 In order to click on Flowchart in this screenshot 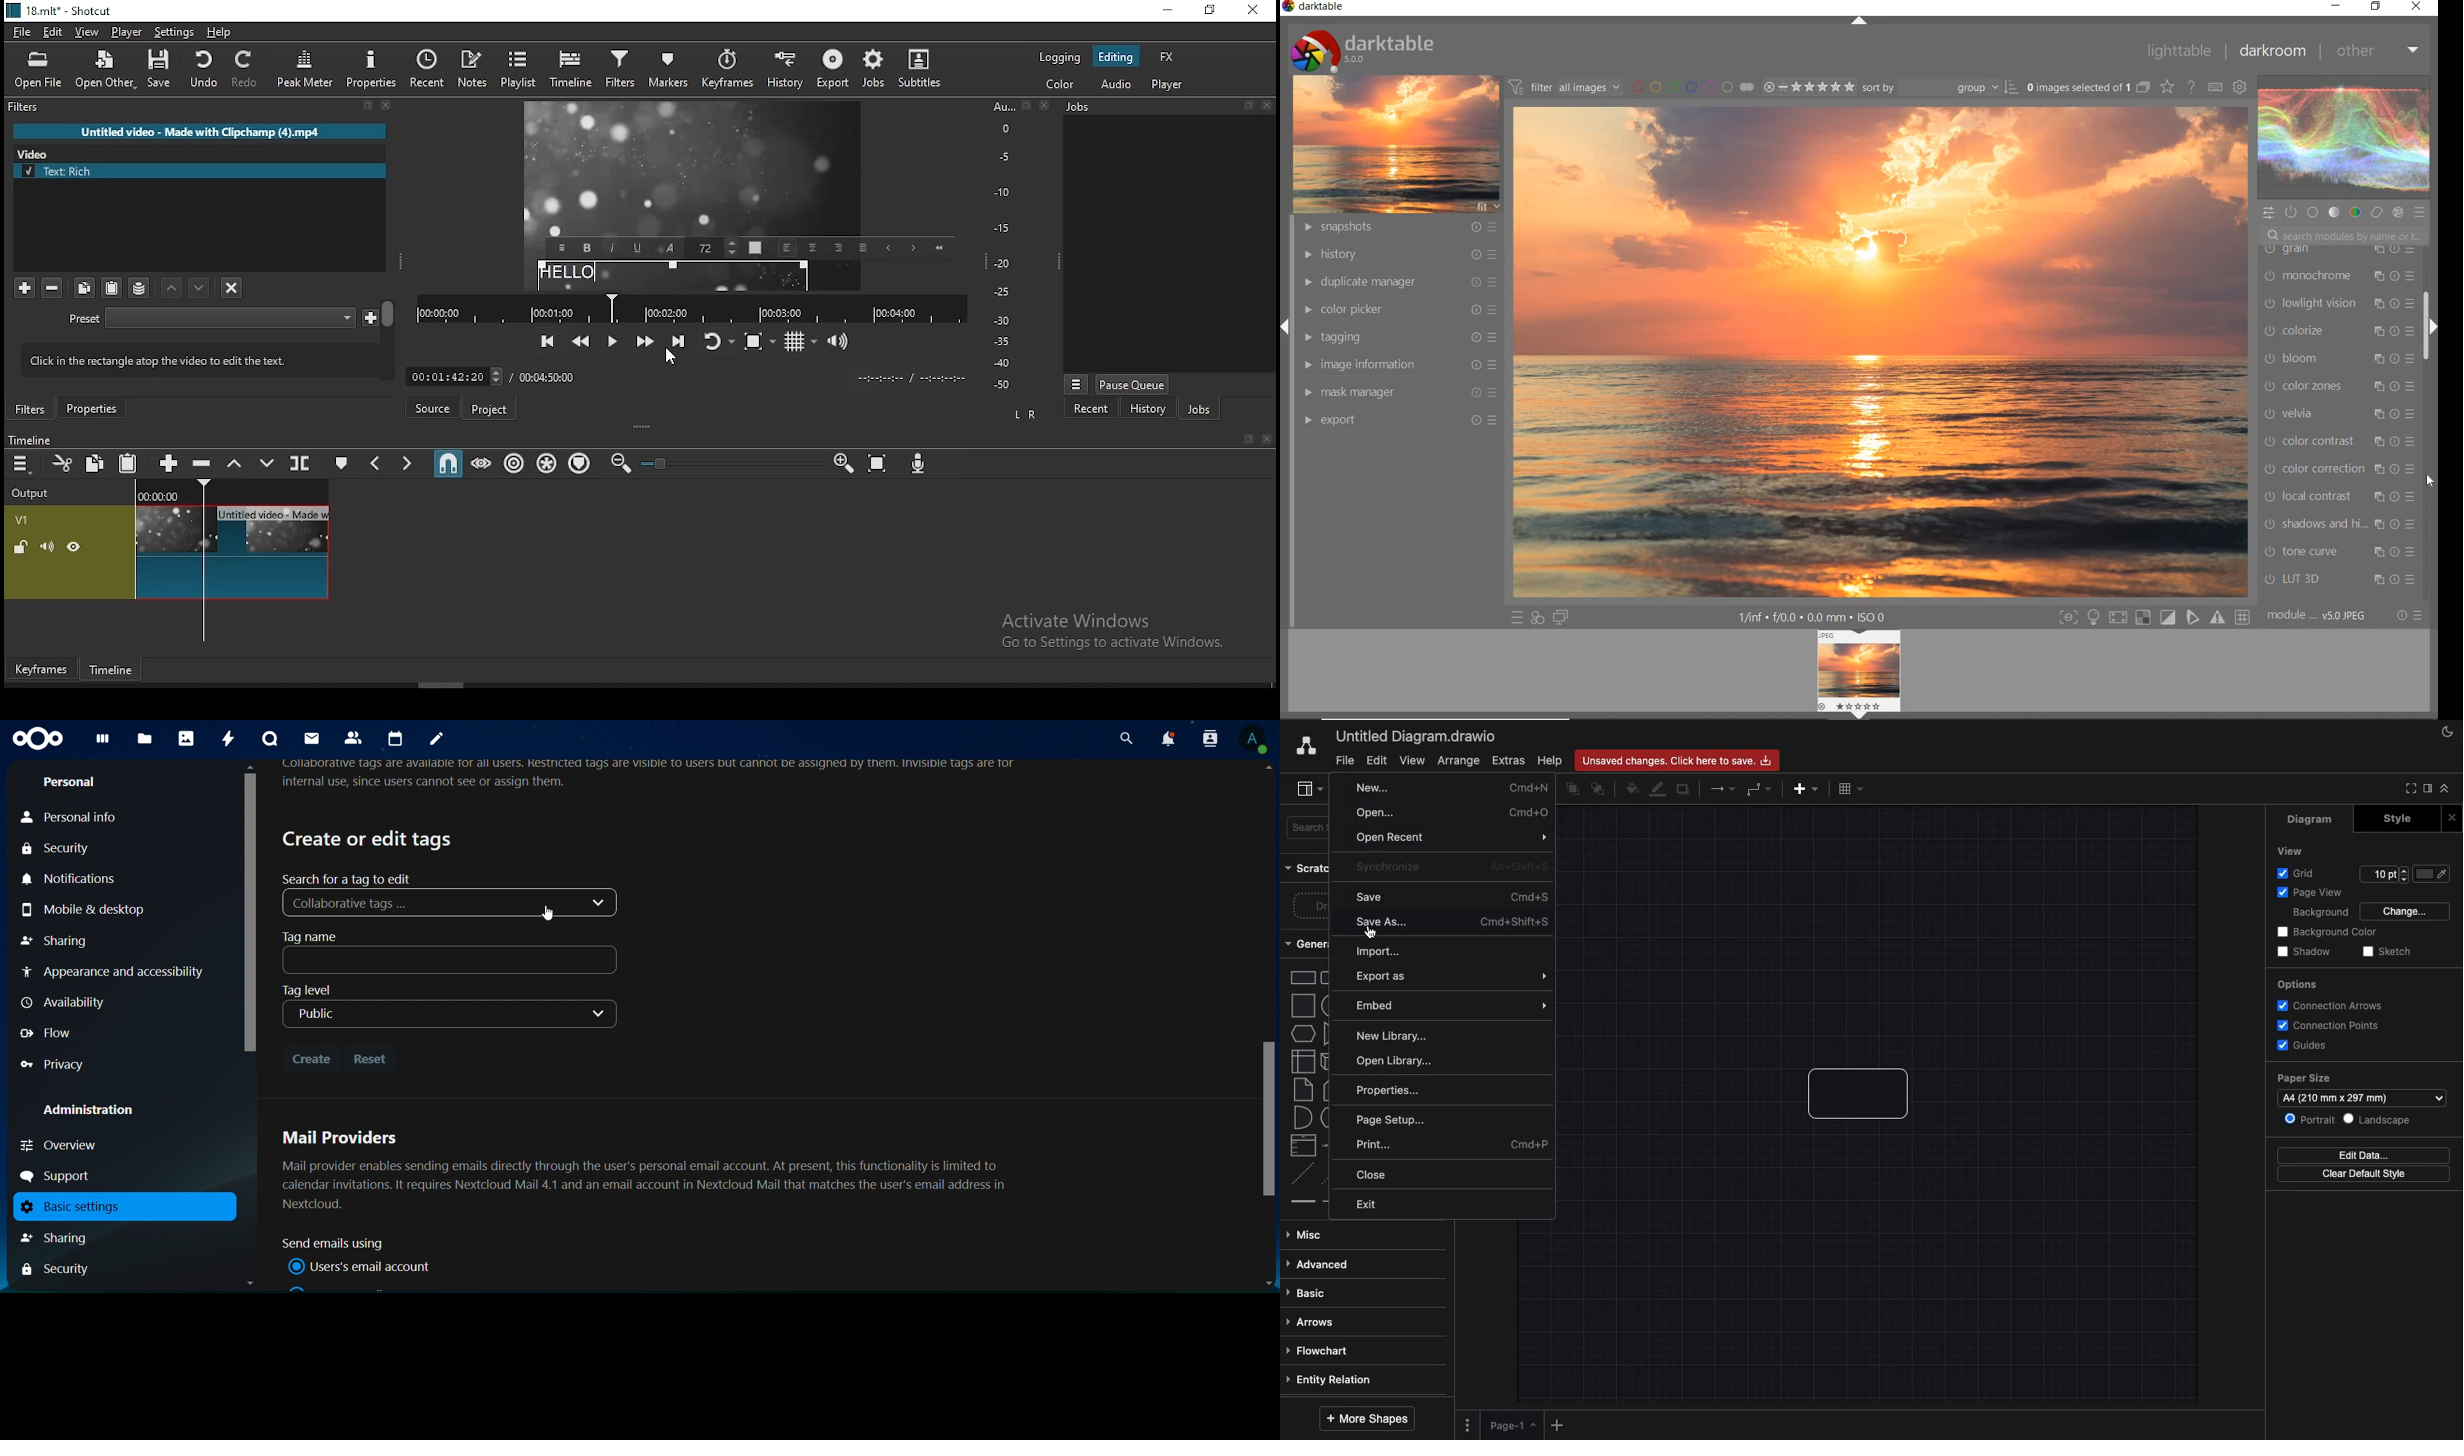, I will do `click(1317, 1351)`.